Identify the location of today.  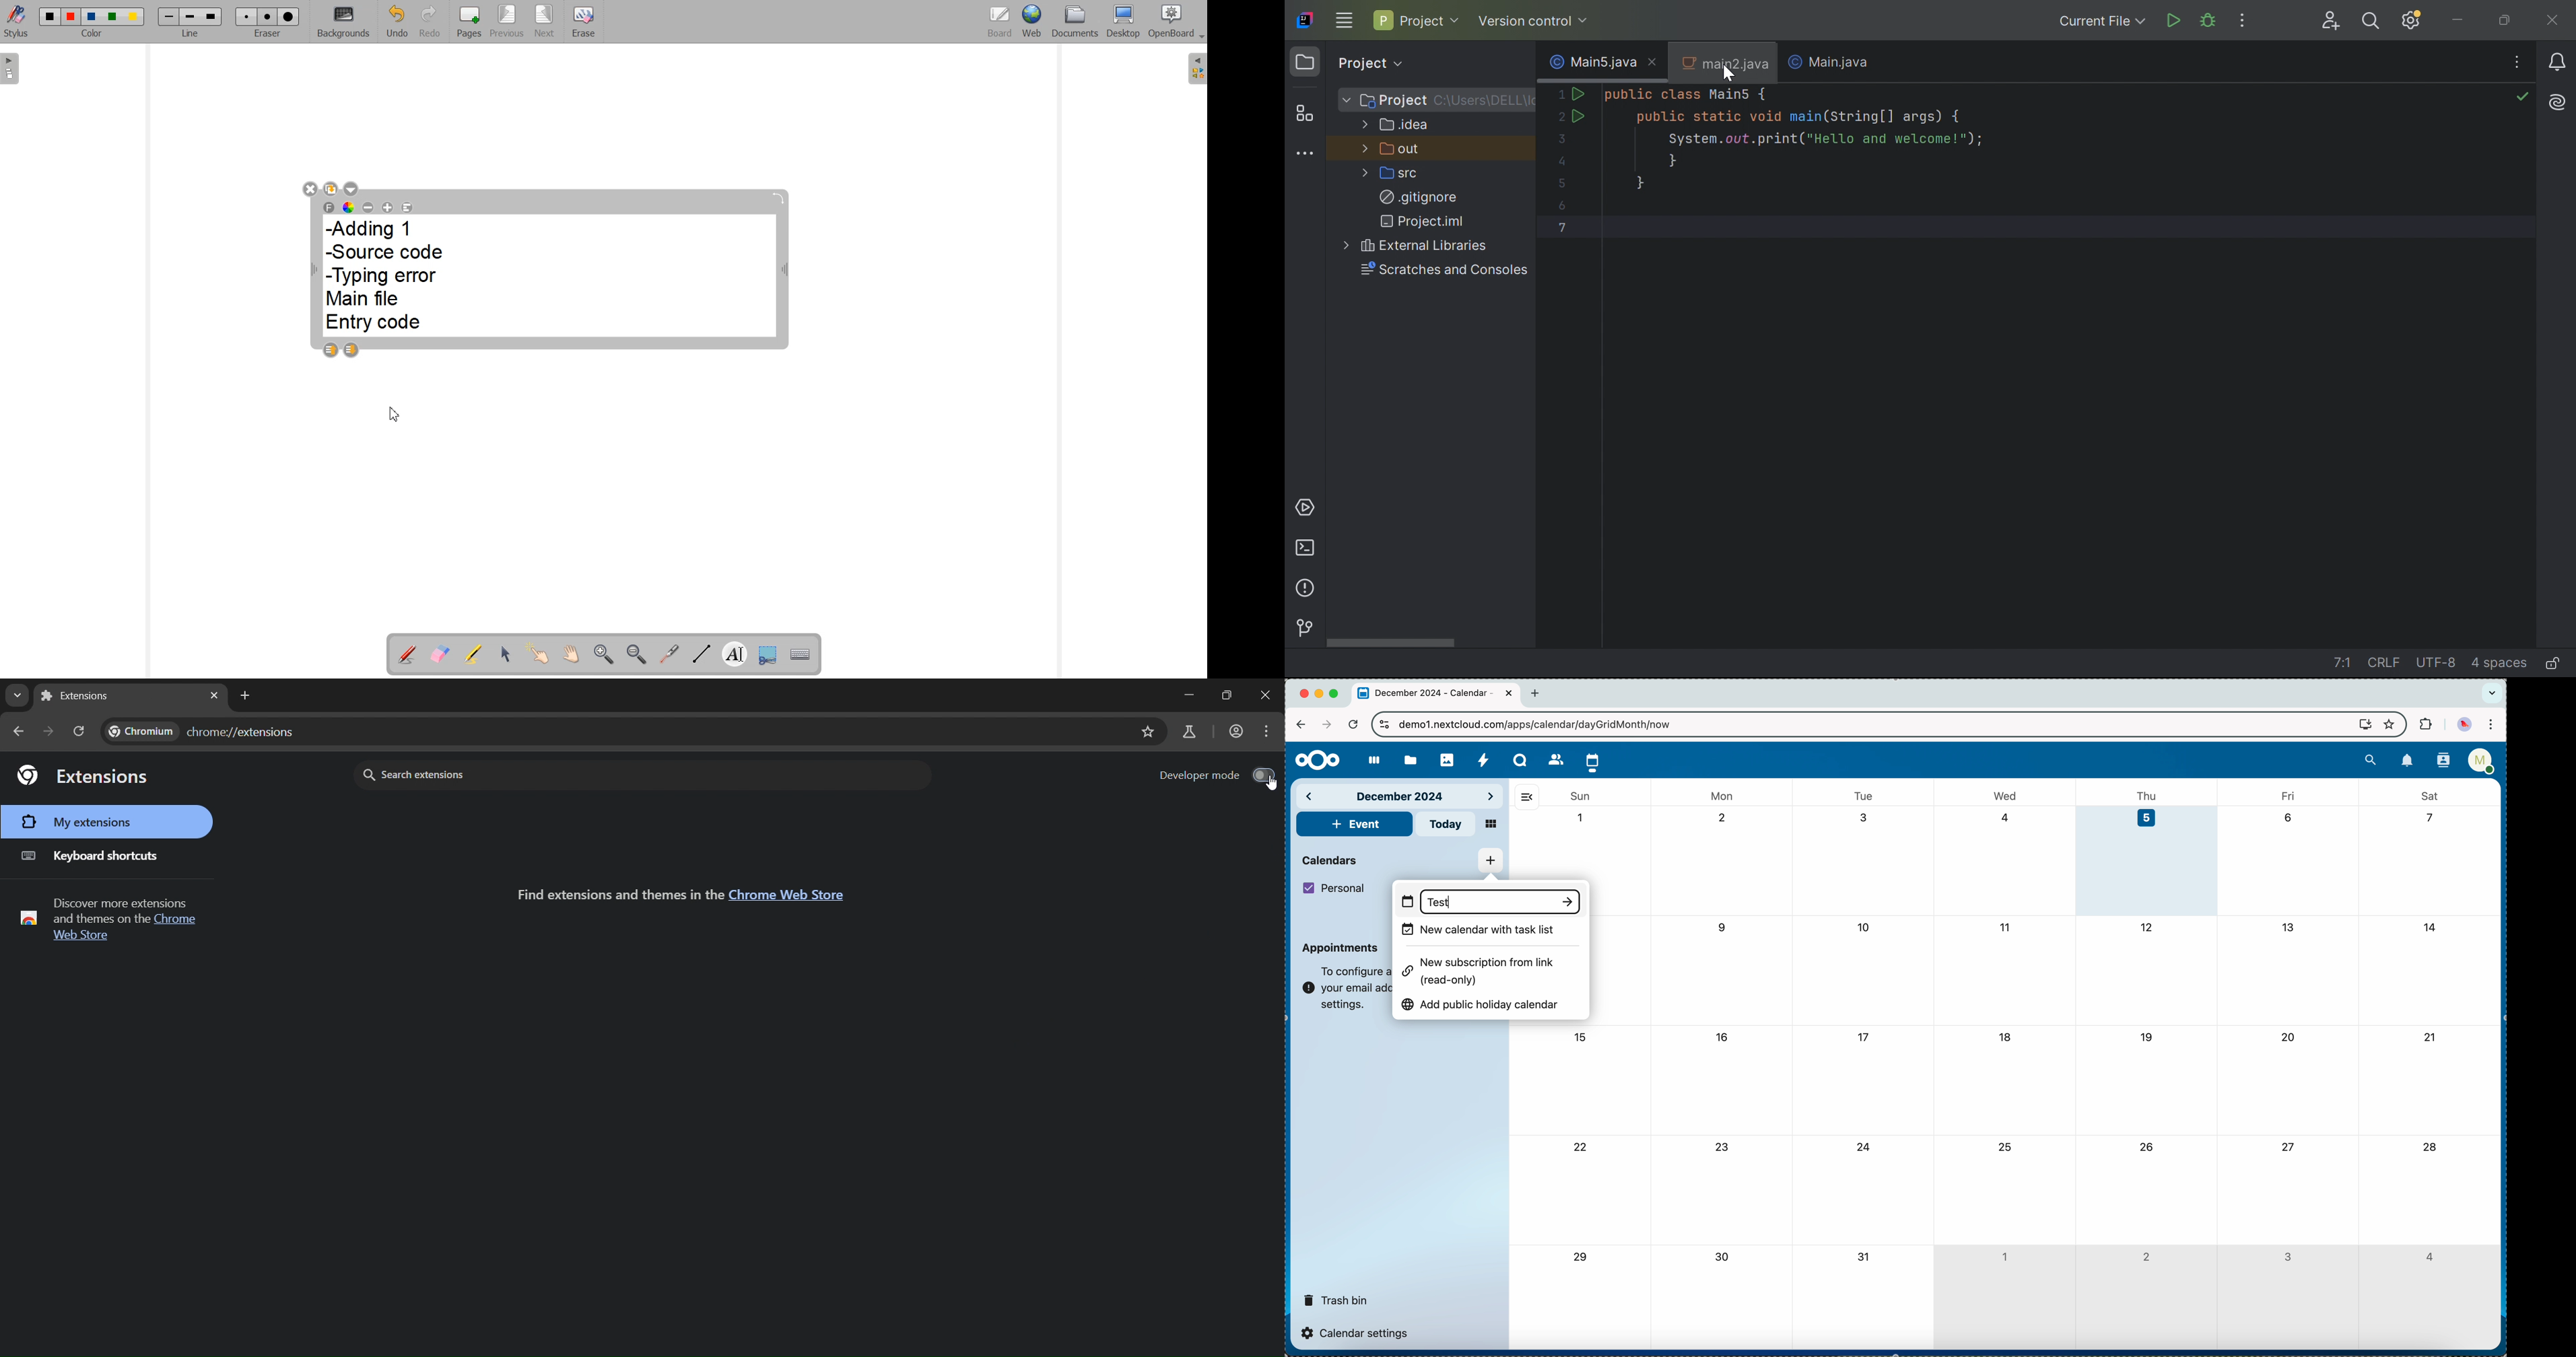
(1446, 824).